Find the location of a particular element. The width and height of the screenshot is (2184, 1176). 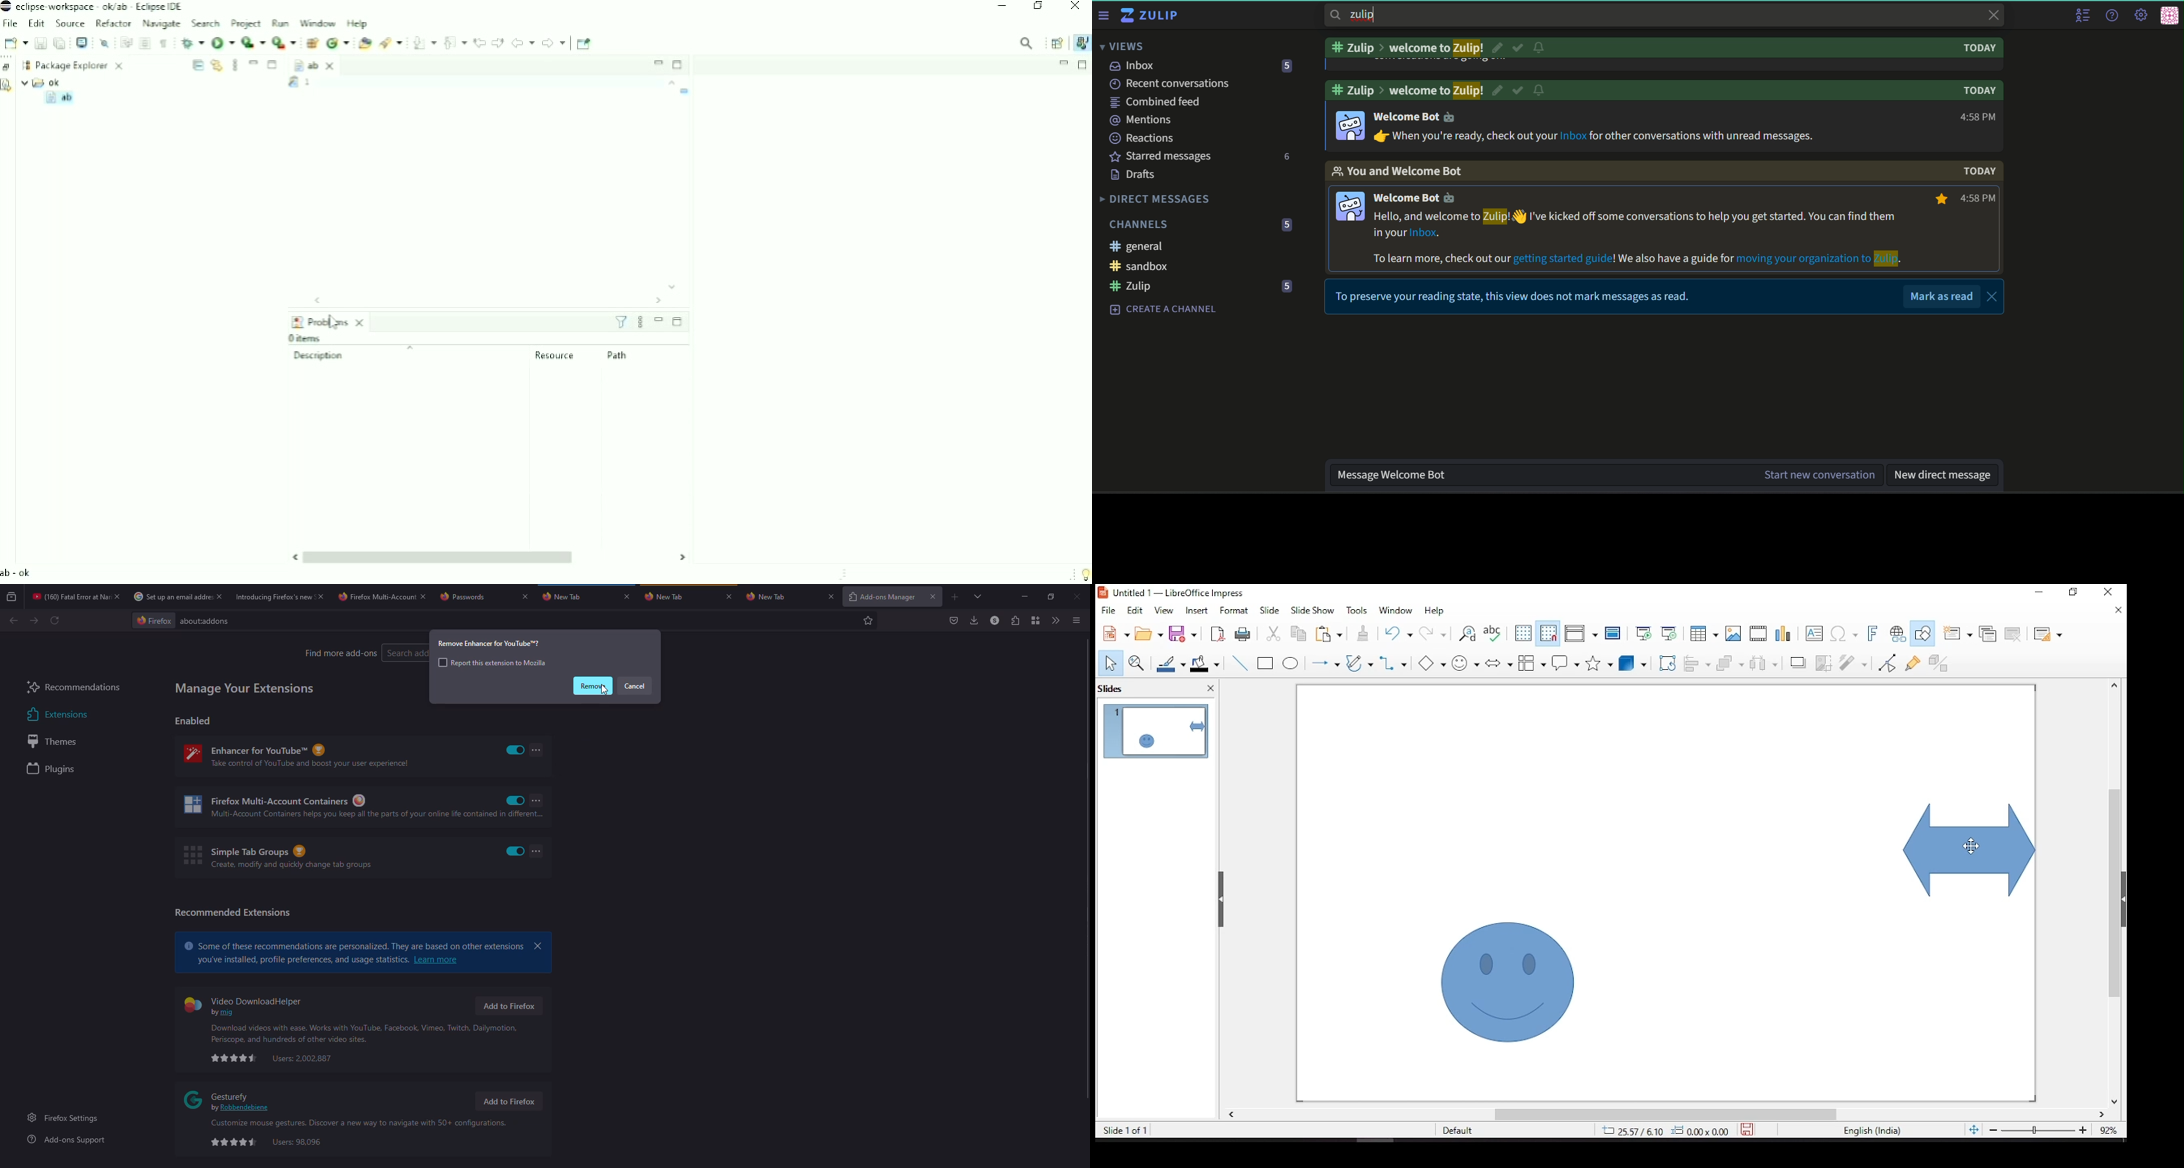

clone formatting is located at coordinates (1362, 637).